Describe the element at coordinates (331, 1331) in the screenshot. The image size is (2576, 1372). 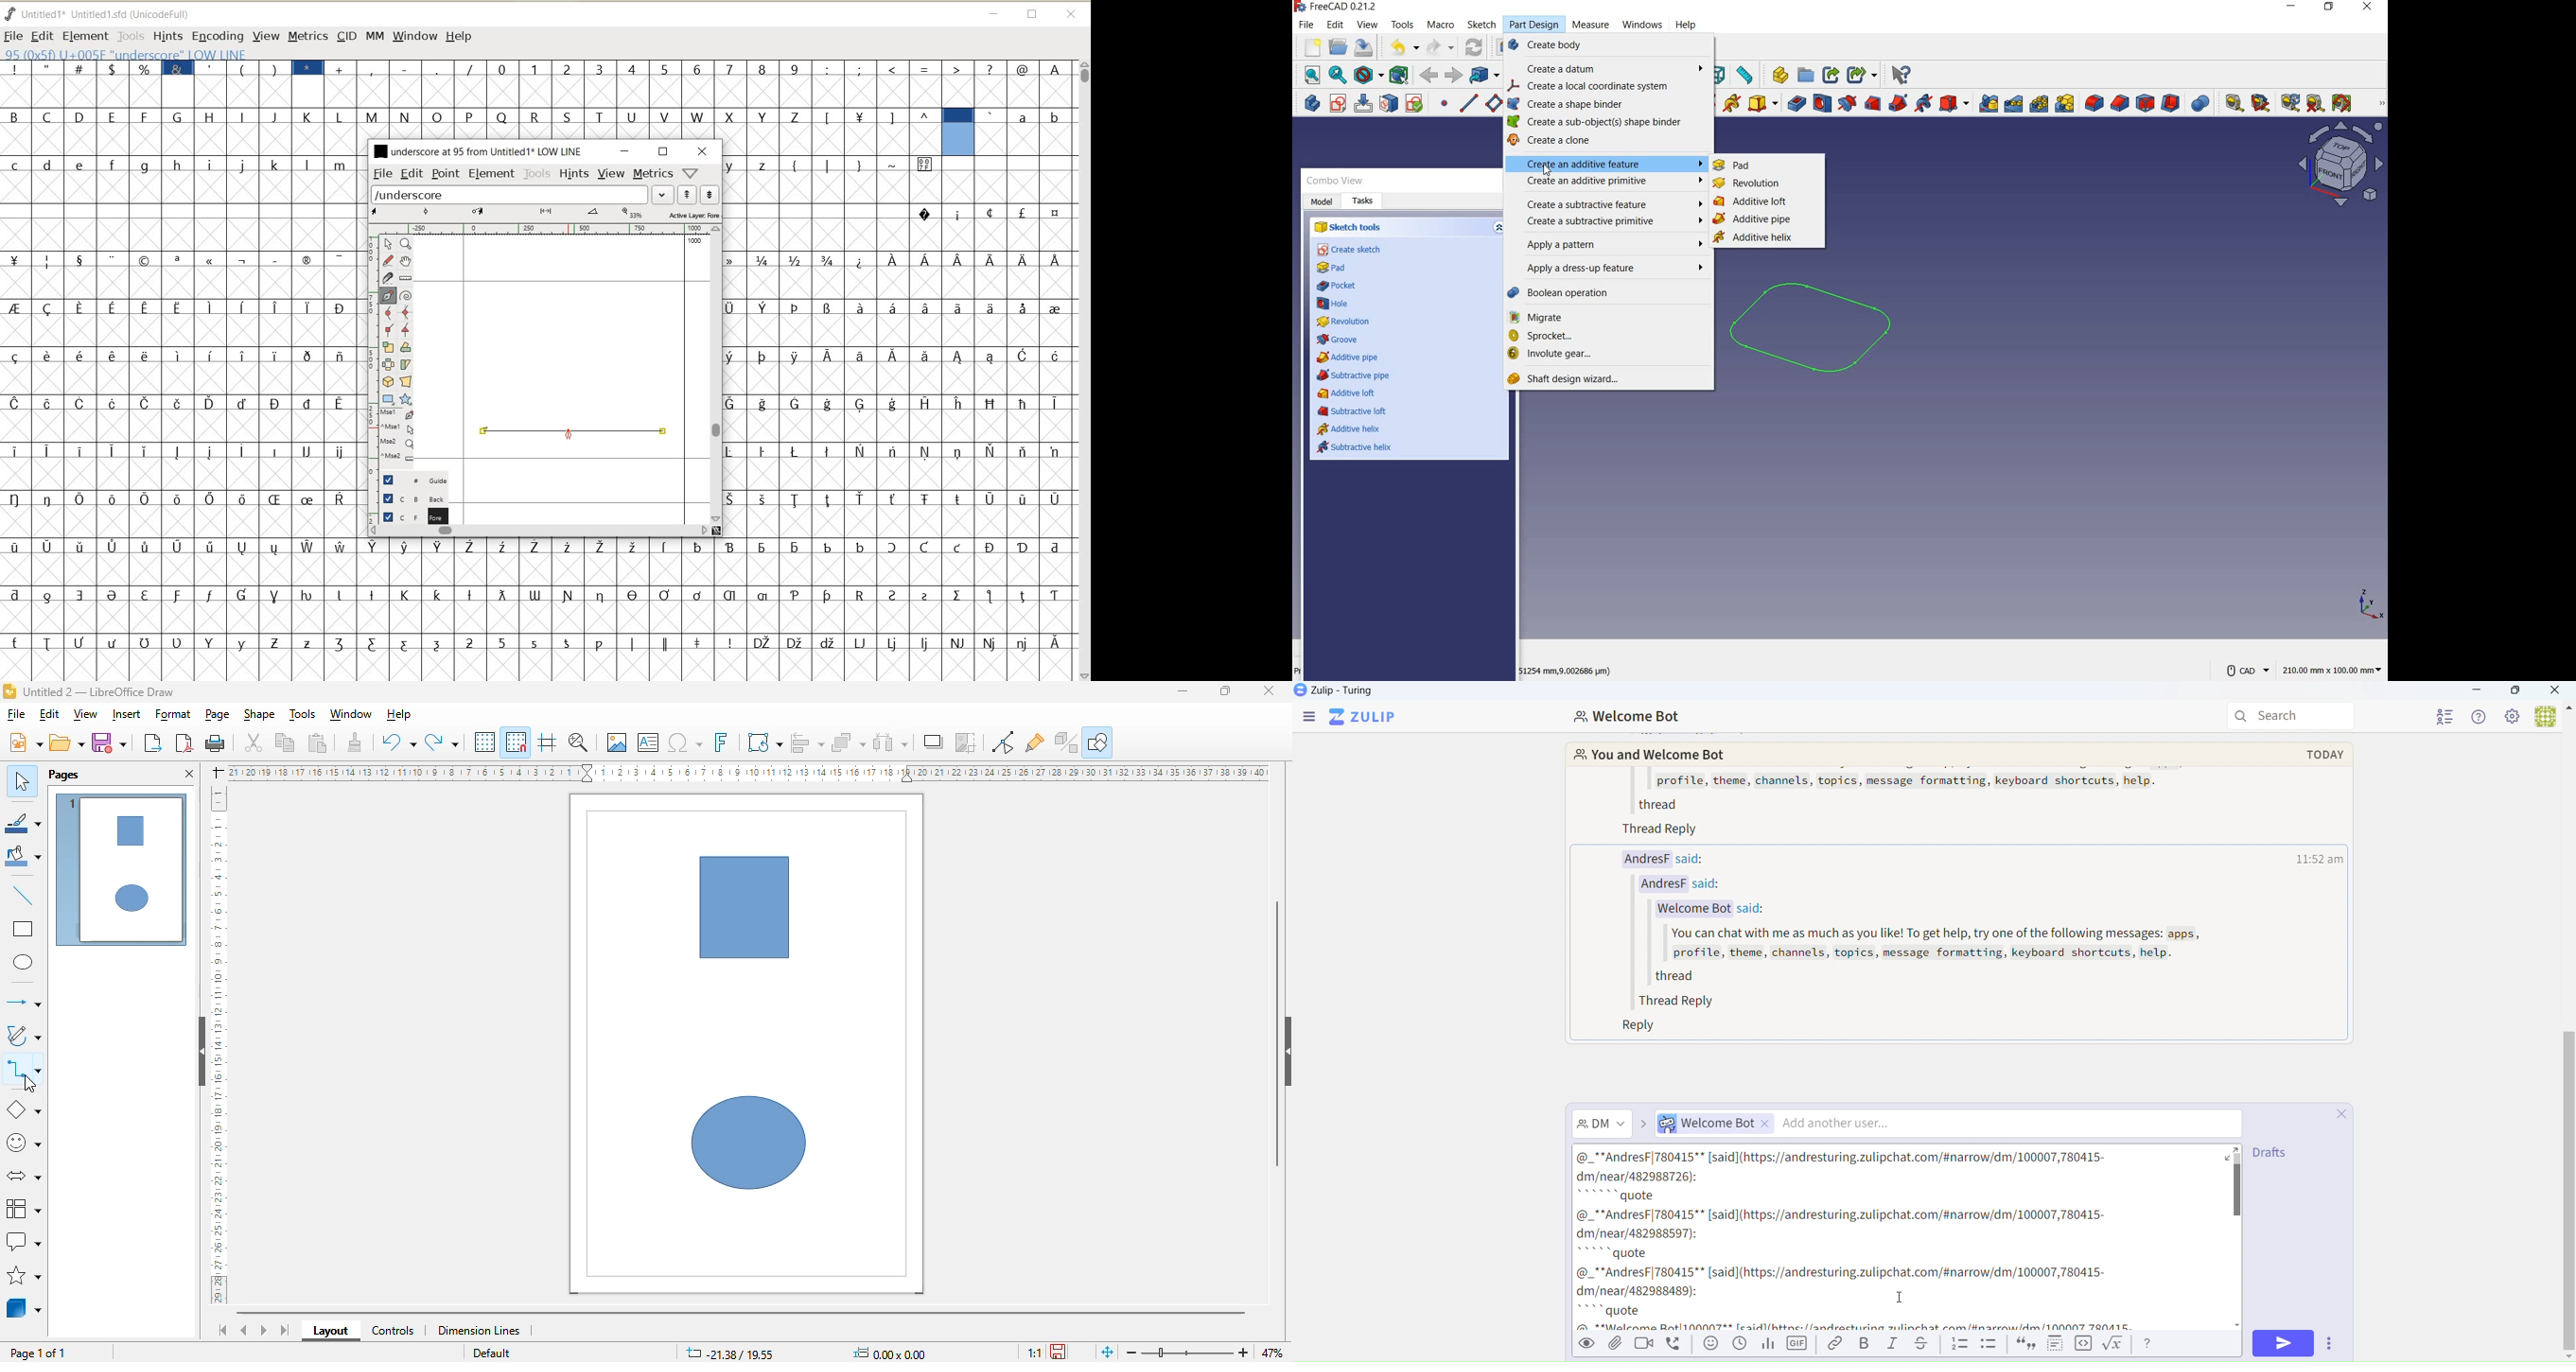
I see `layout` at that location.